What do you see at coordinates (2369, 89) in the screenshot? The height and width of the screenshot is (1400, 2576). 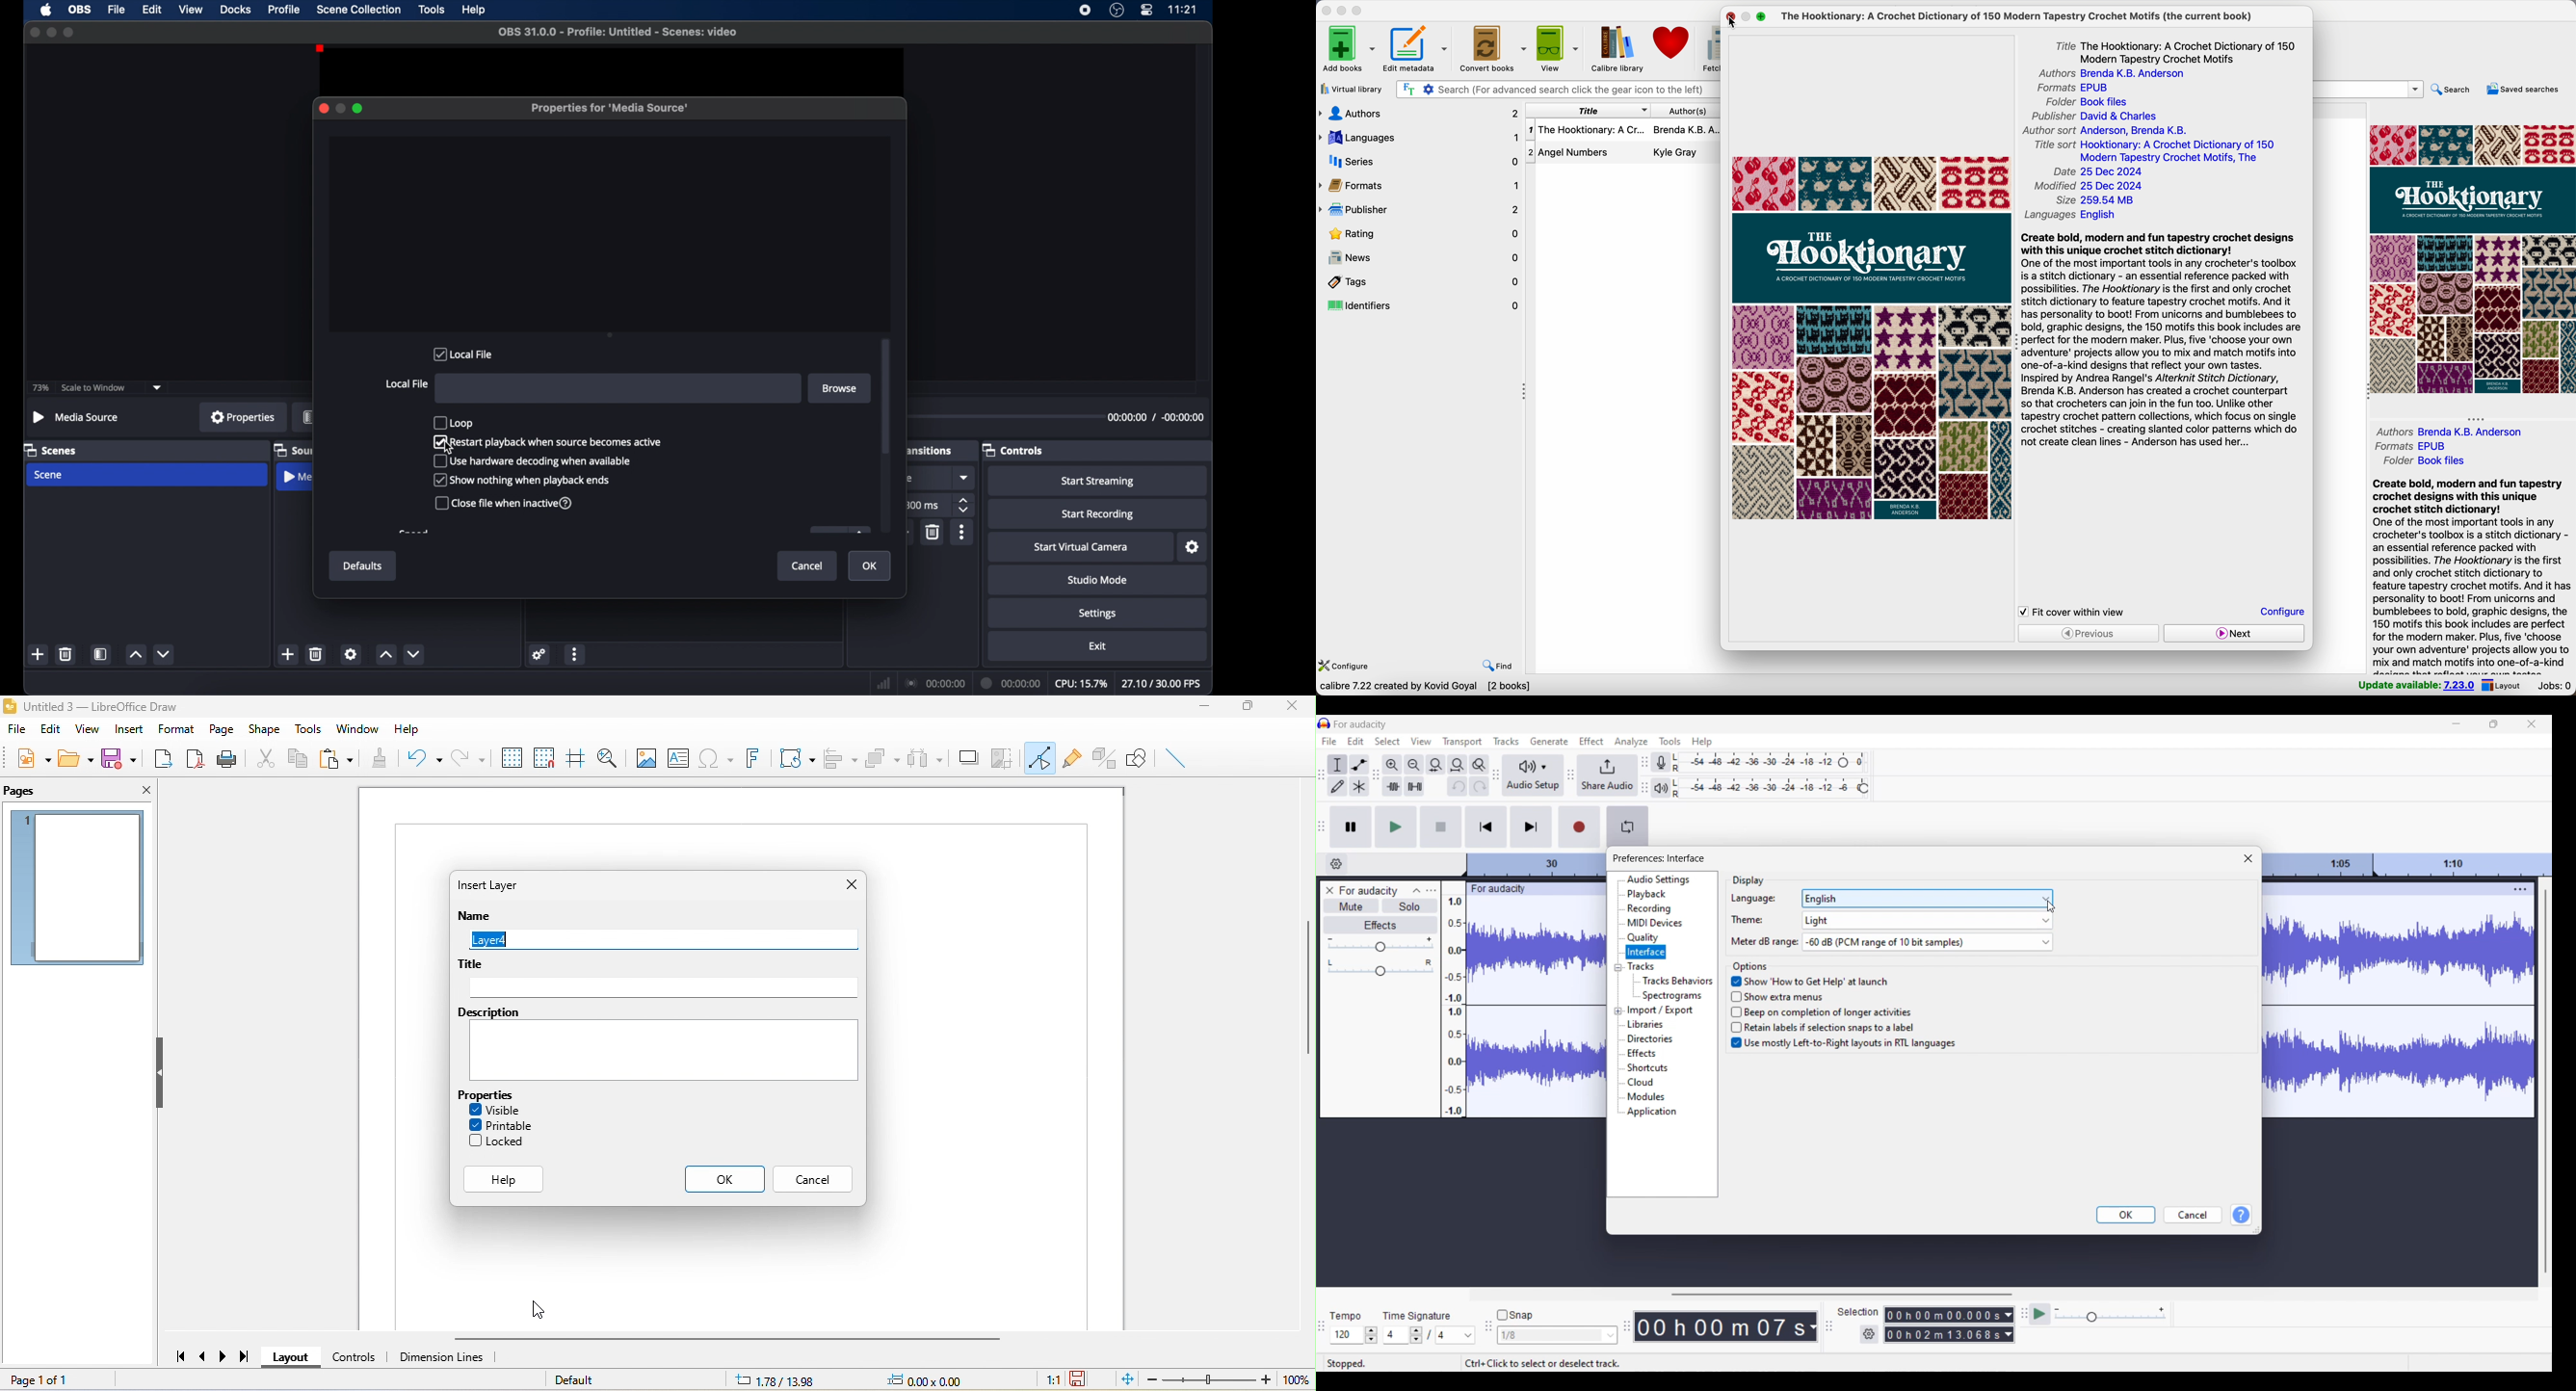 I see `search bar` at bounding box center [2369, 89].